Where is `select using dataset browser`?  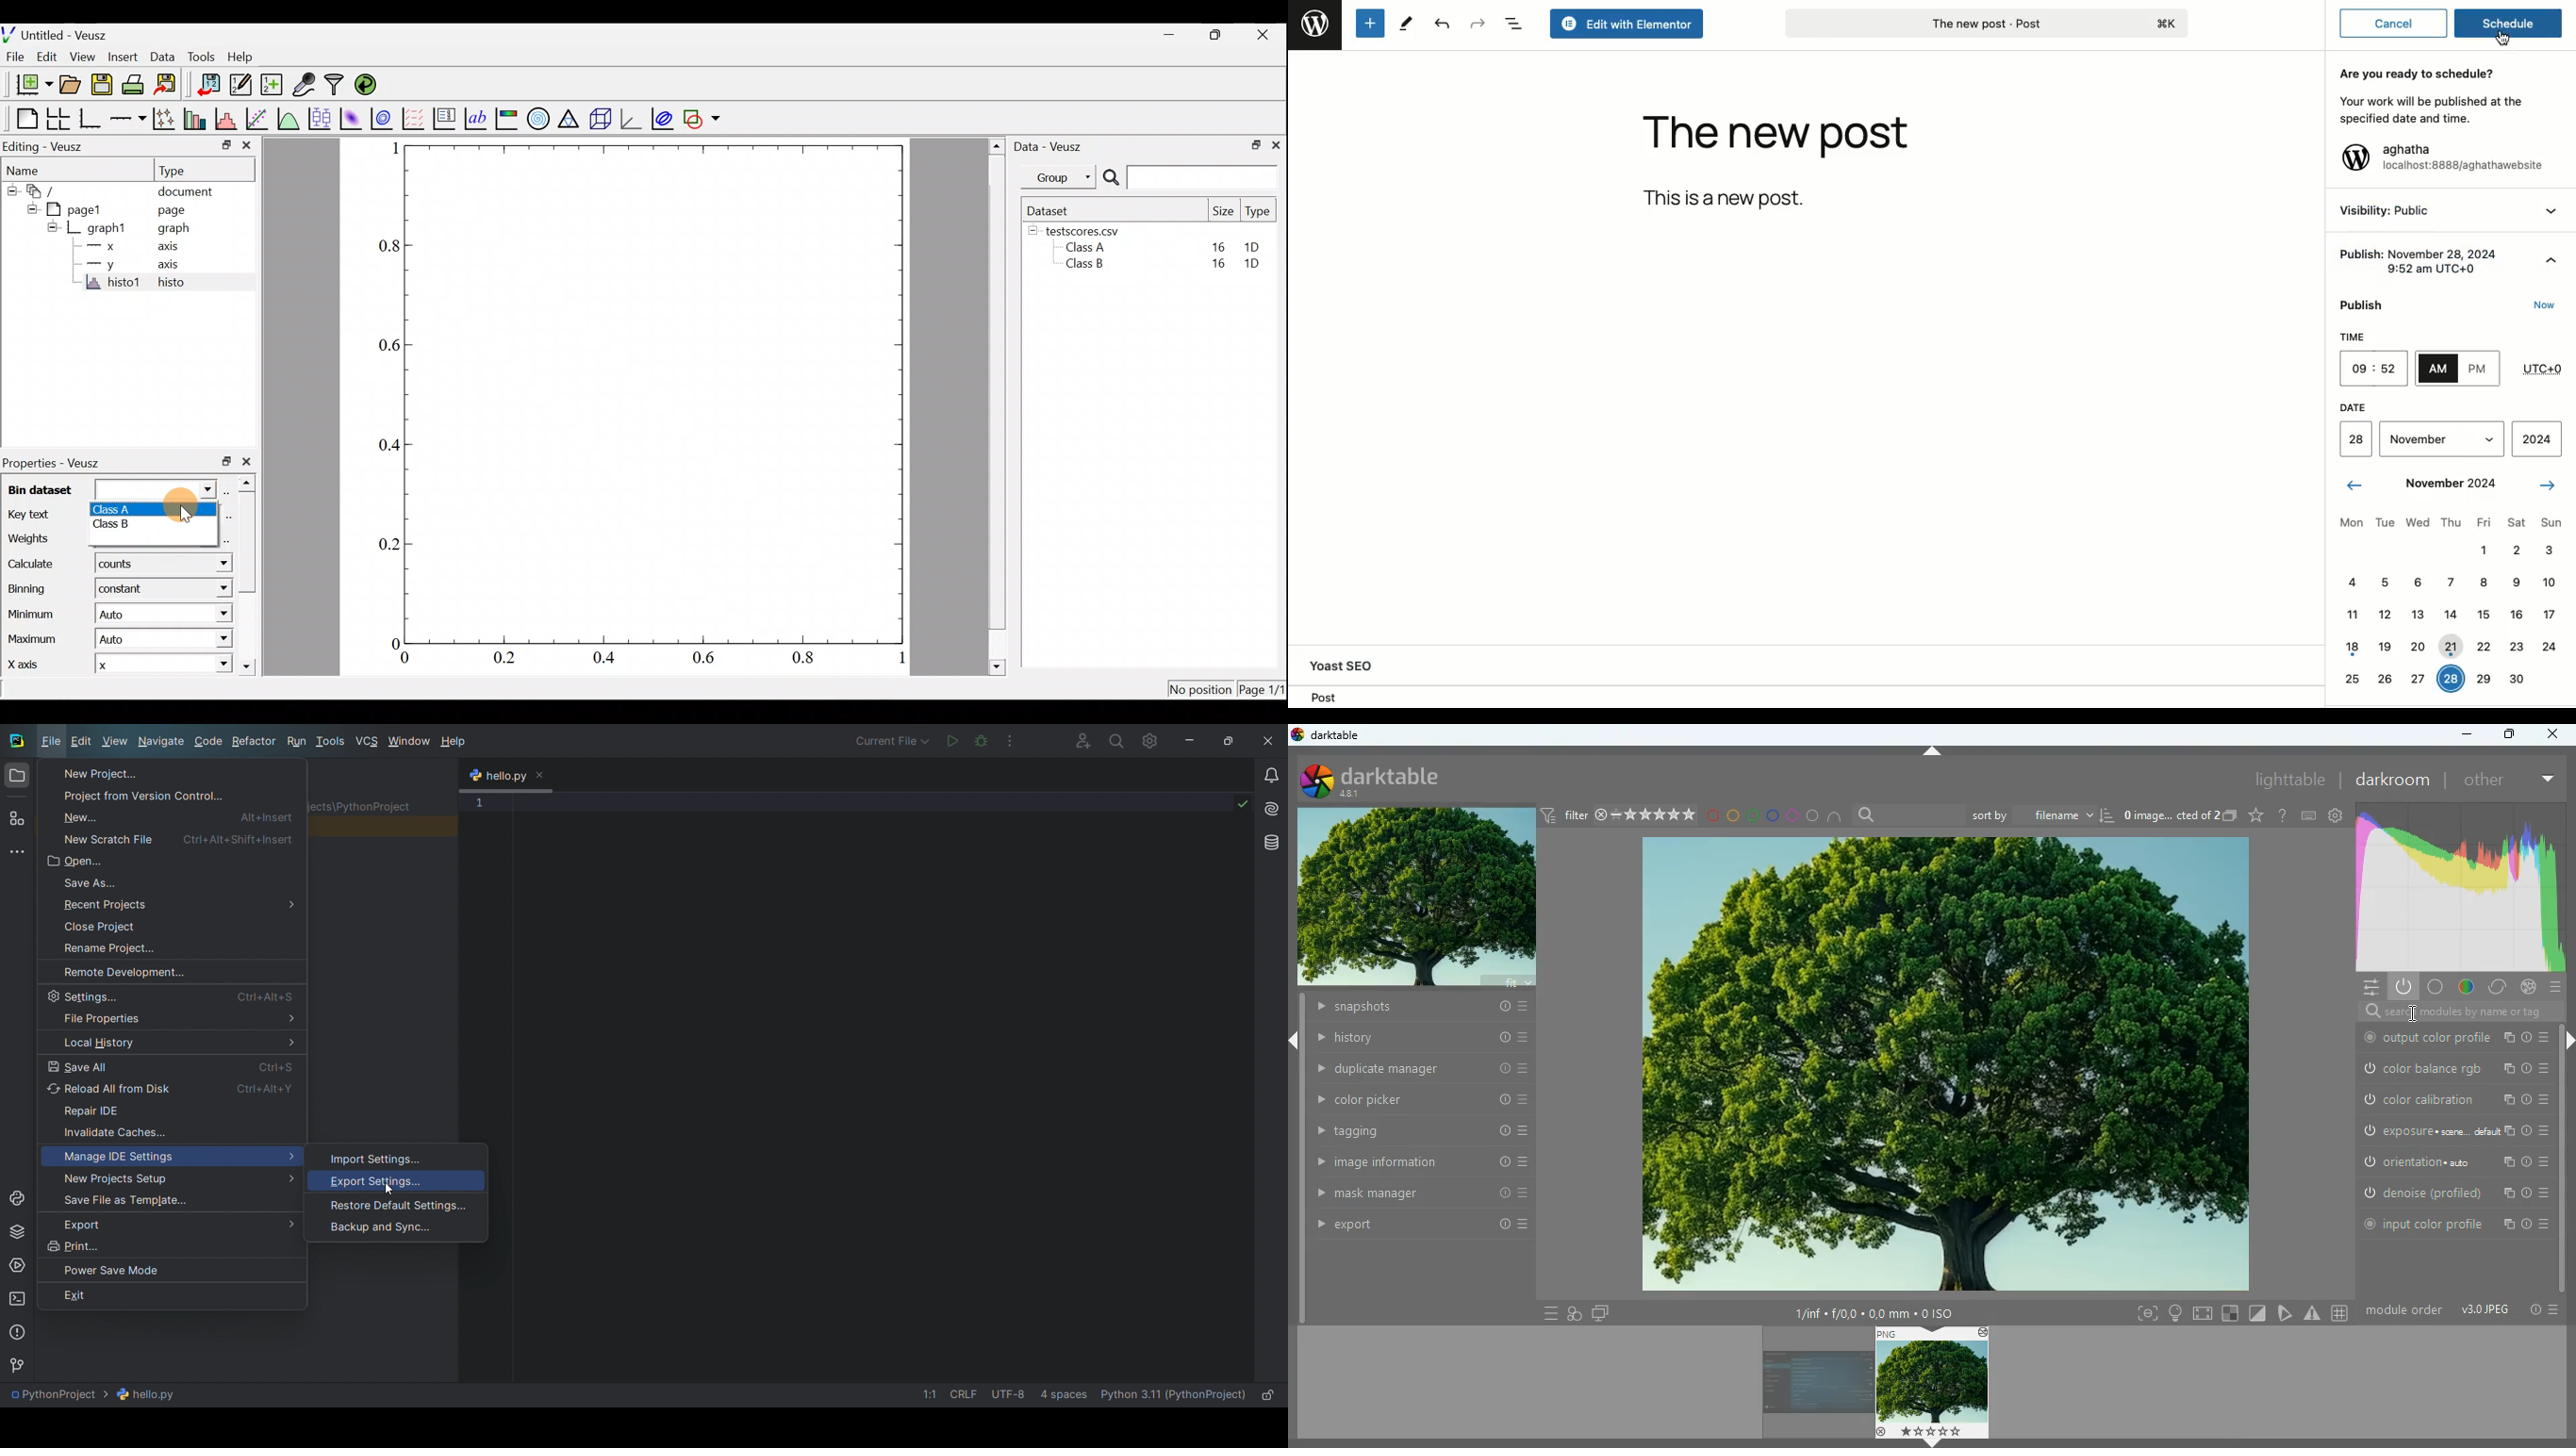
select using dataset browser is located at coordinates (228, 540).